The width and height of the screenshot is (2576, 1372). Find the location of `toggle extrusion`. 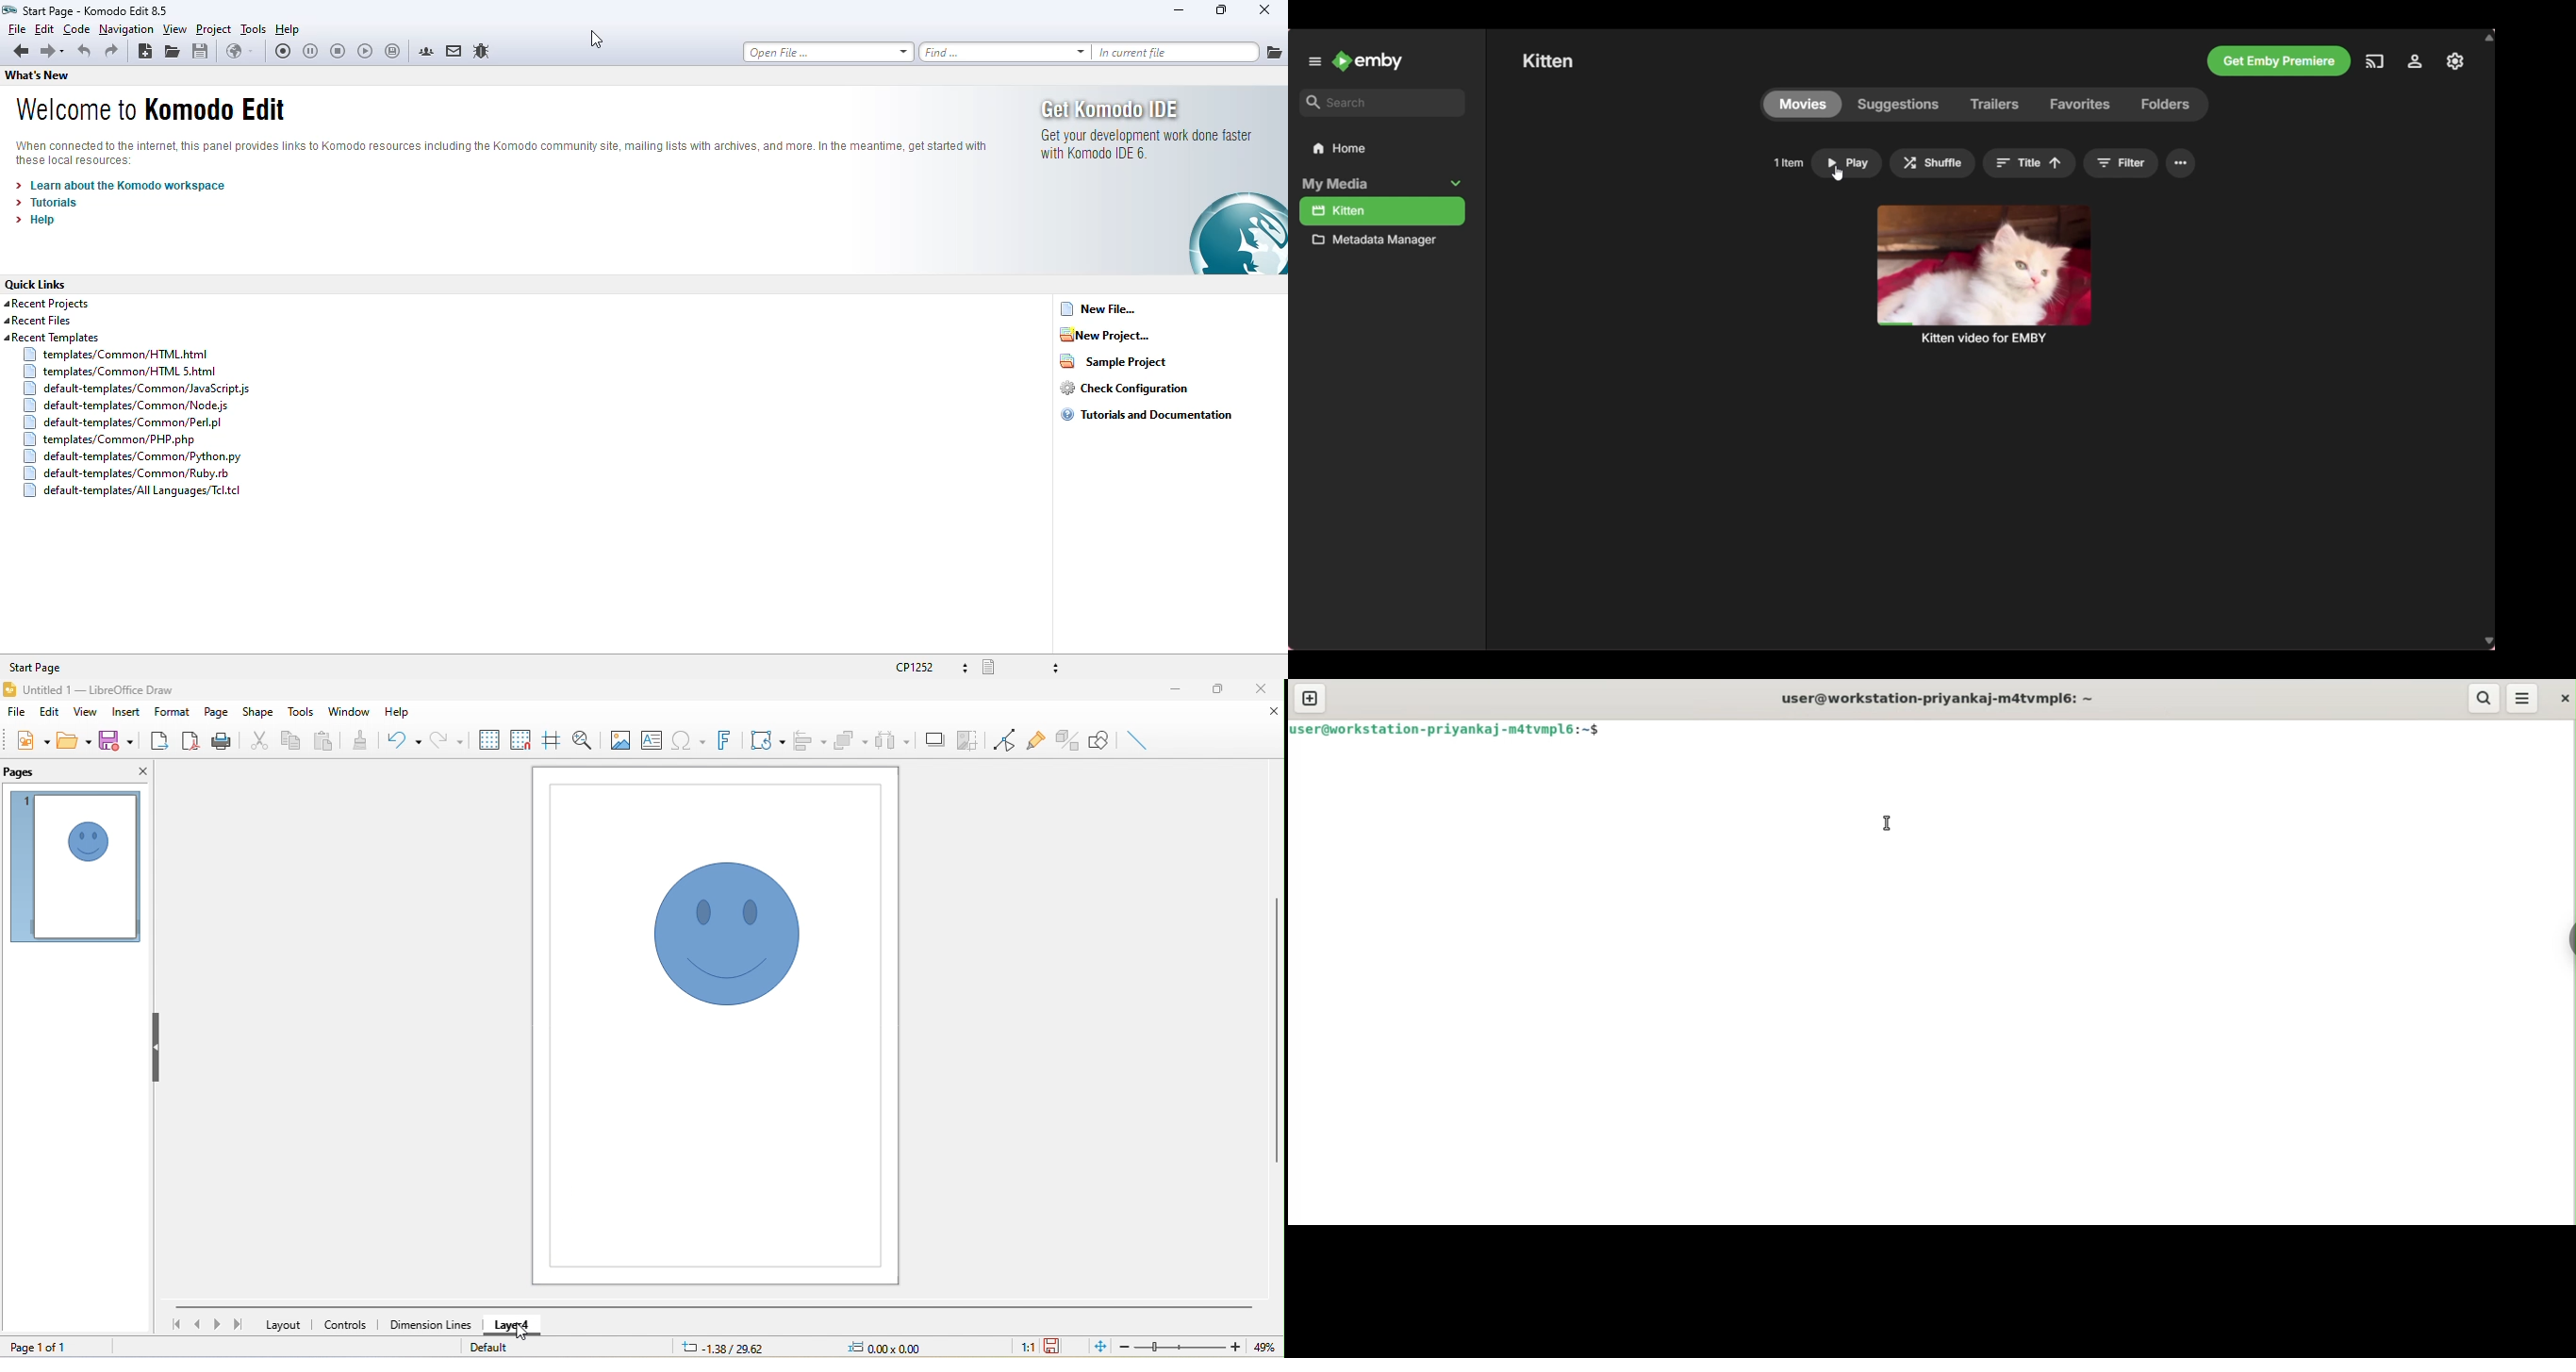

toggle extrusion is located at coordinates (1067, 740).